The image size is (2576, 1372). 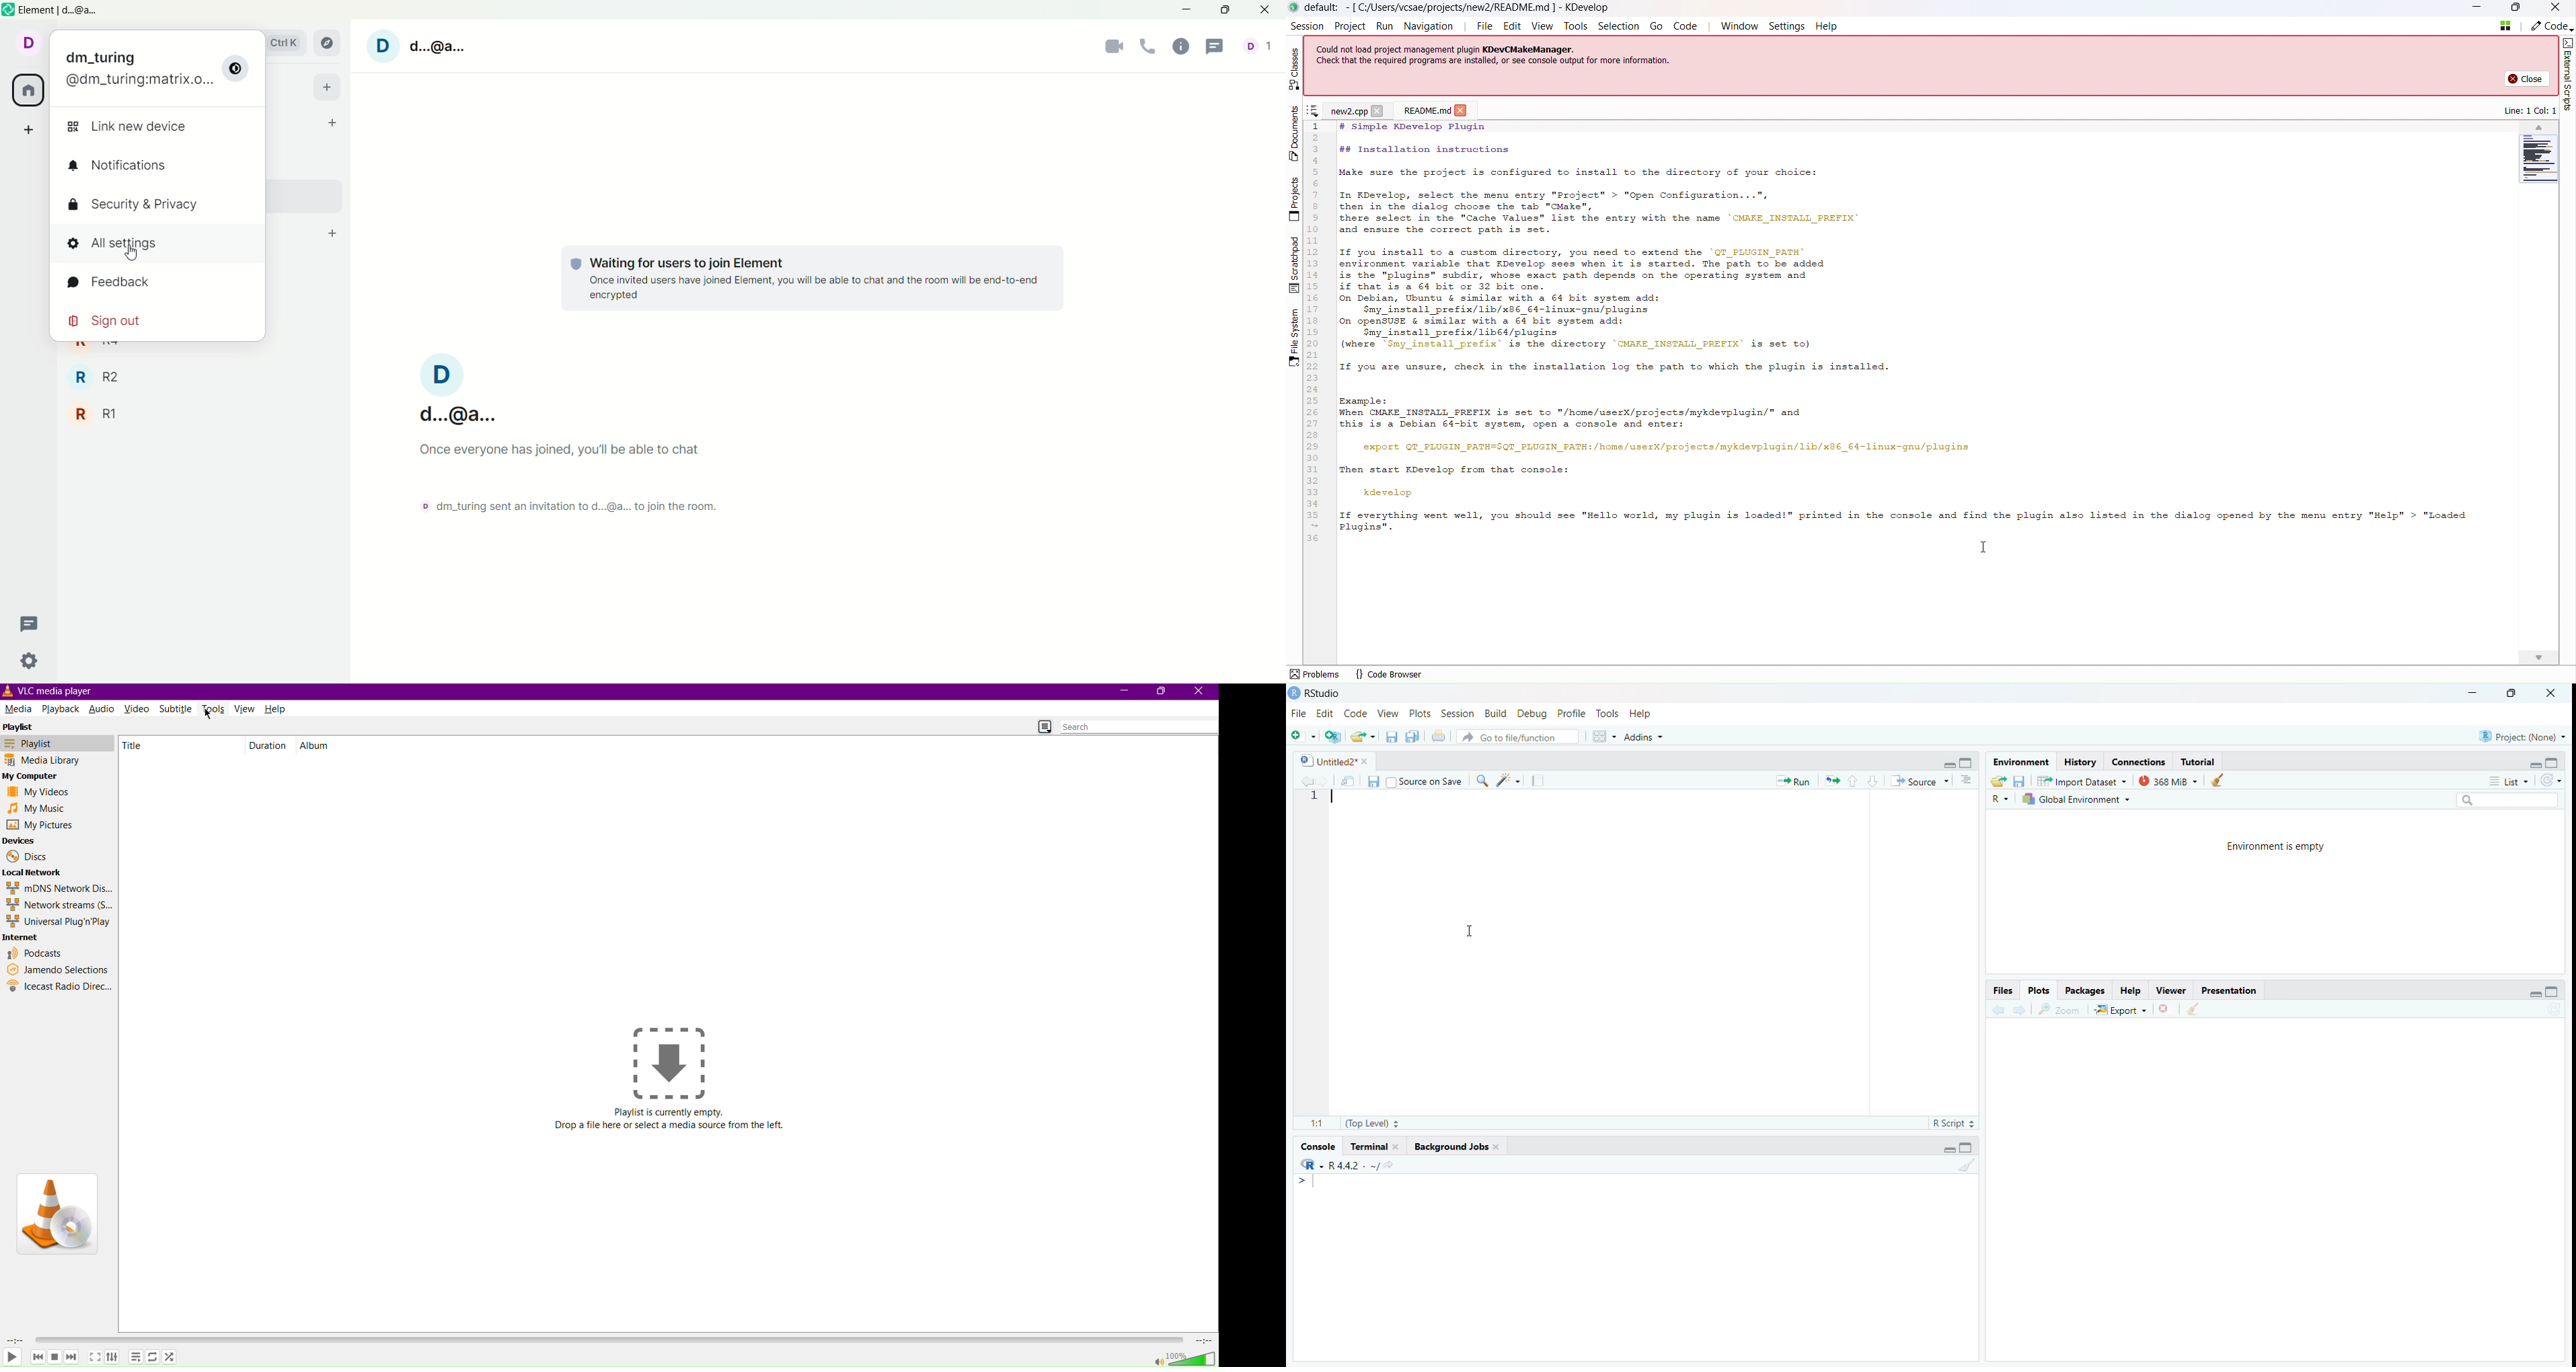 I want to click on | Debug, so click(x=1534, y=714).